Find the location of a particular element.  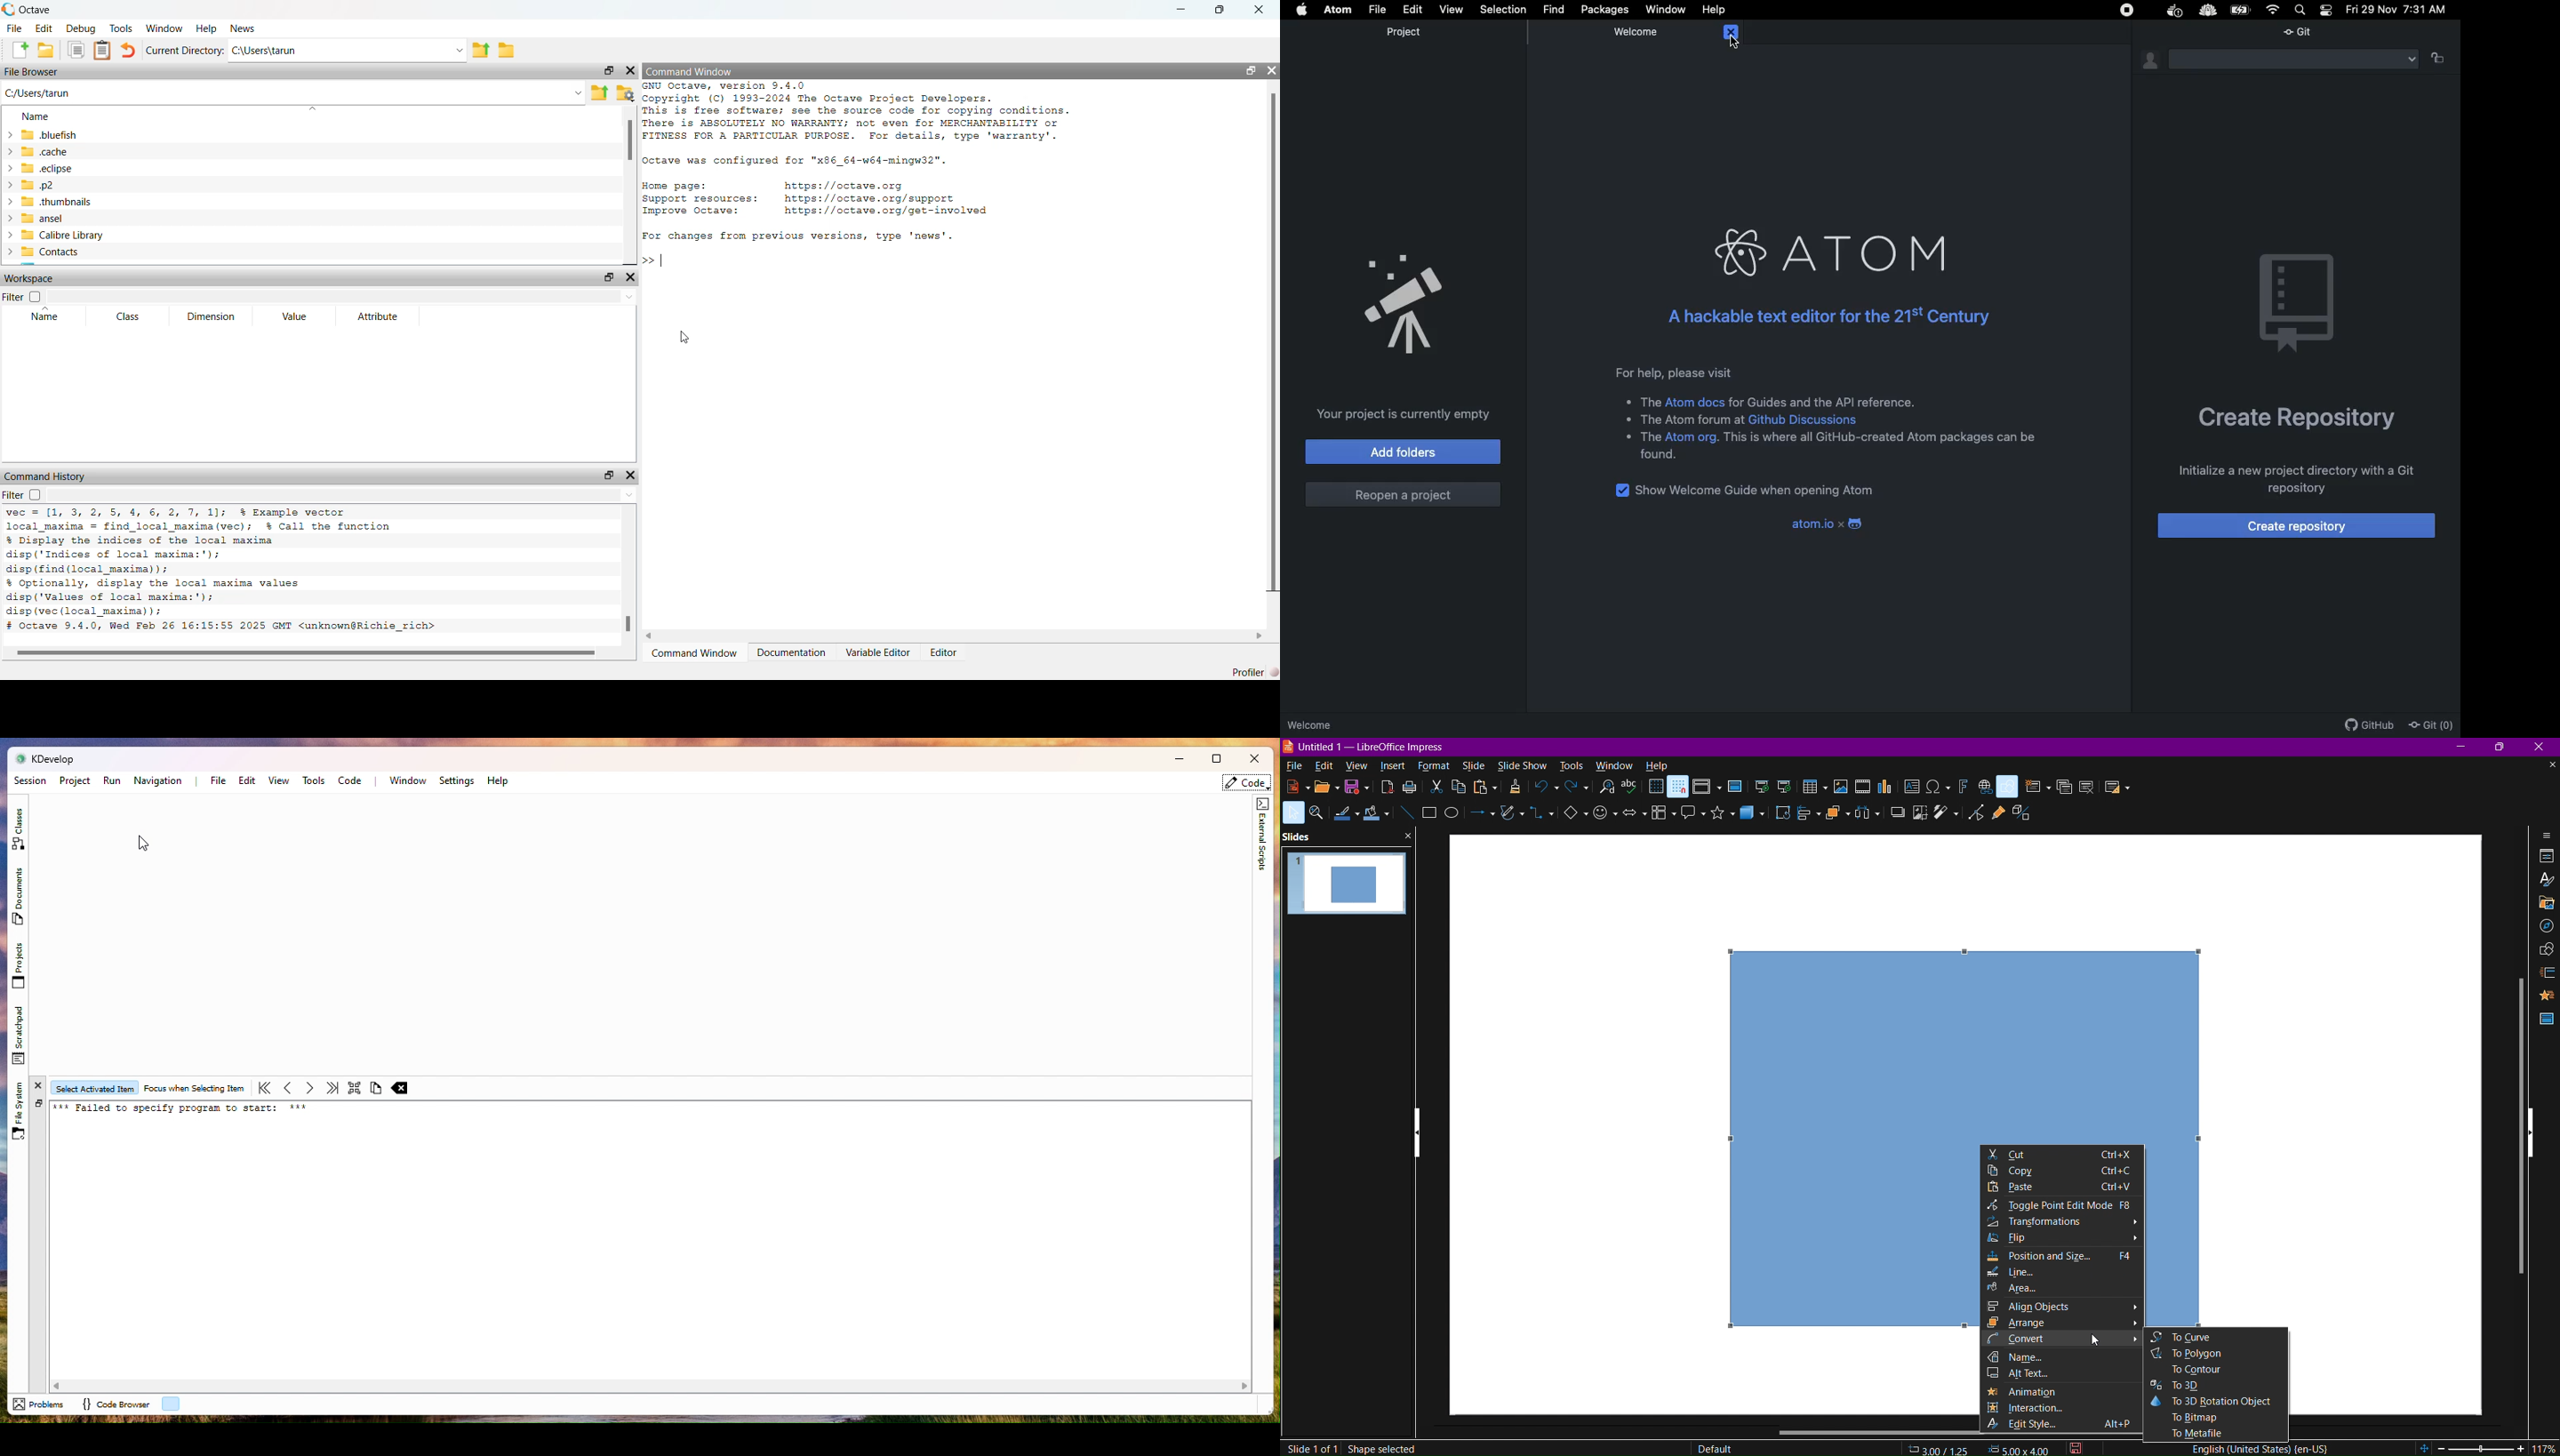

Display Views is located at coordinates (1706, 788).